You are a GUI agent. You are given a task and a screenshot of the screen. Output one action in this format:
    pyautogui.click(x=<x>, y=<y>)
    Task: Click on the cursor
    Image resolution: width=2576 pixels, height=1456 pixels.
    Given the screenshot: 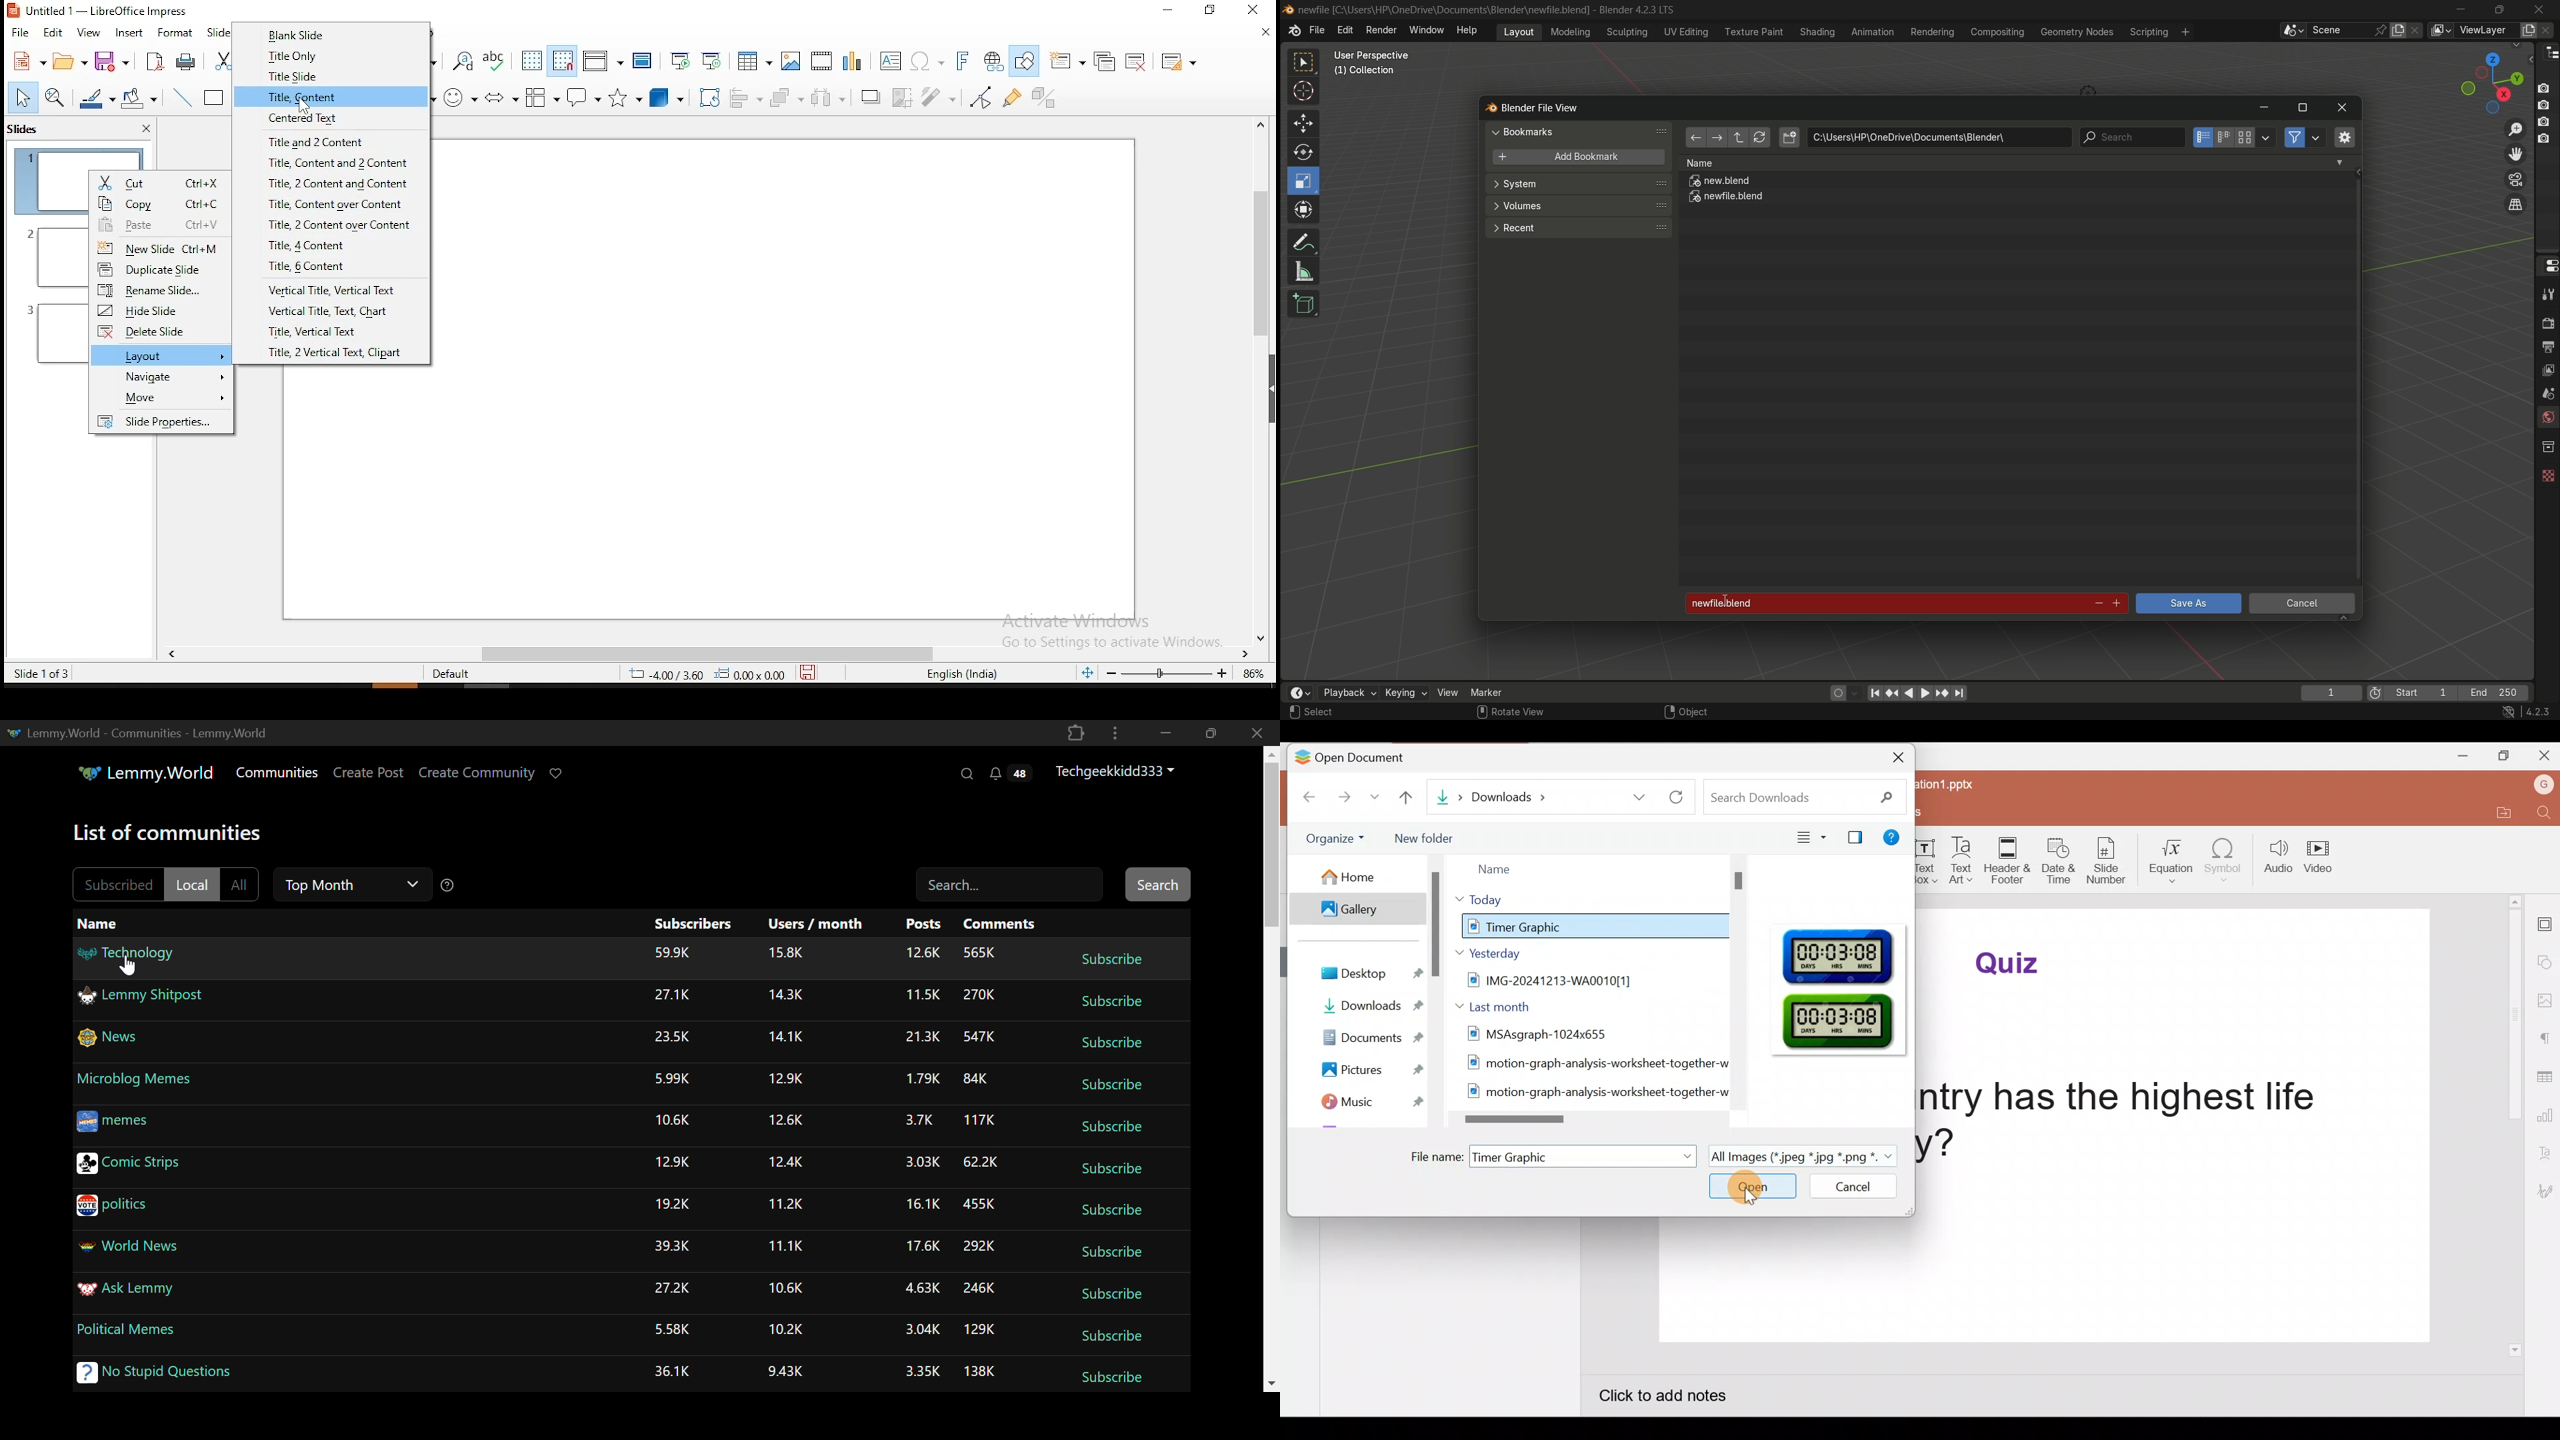 What is the action you would take?
    pyautogui.click(x=1304, y=93)
    